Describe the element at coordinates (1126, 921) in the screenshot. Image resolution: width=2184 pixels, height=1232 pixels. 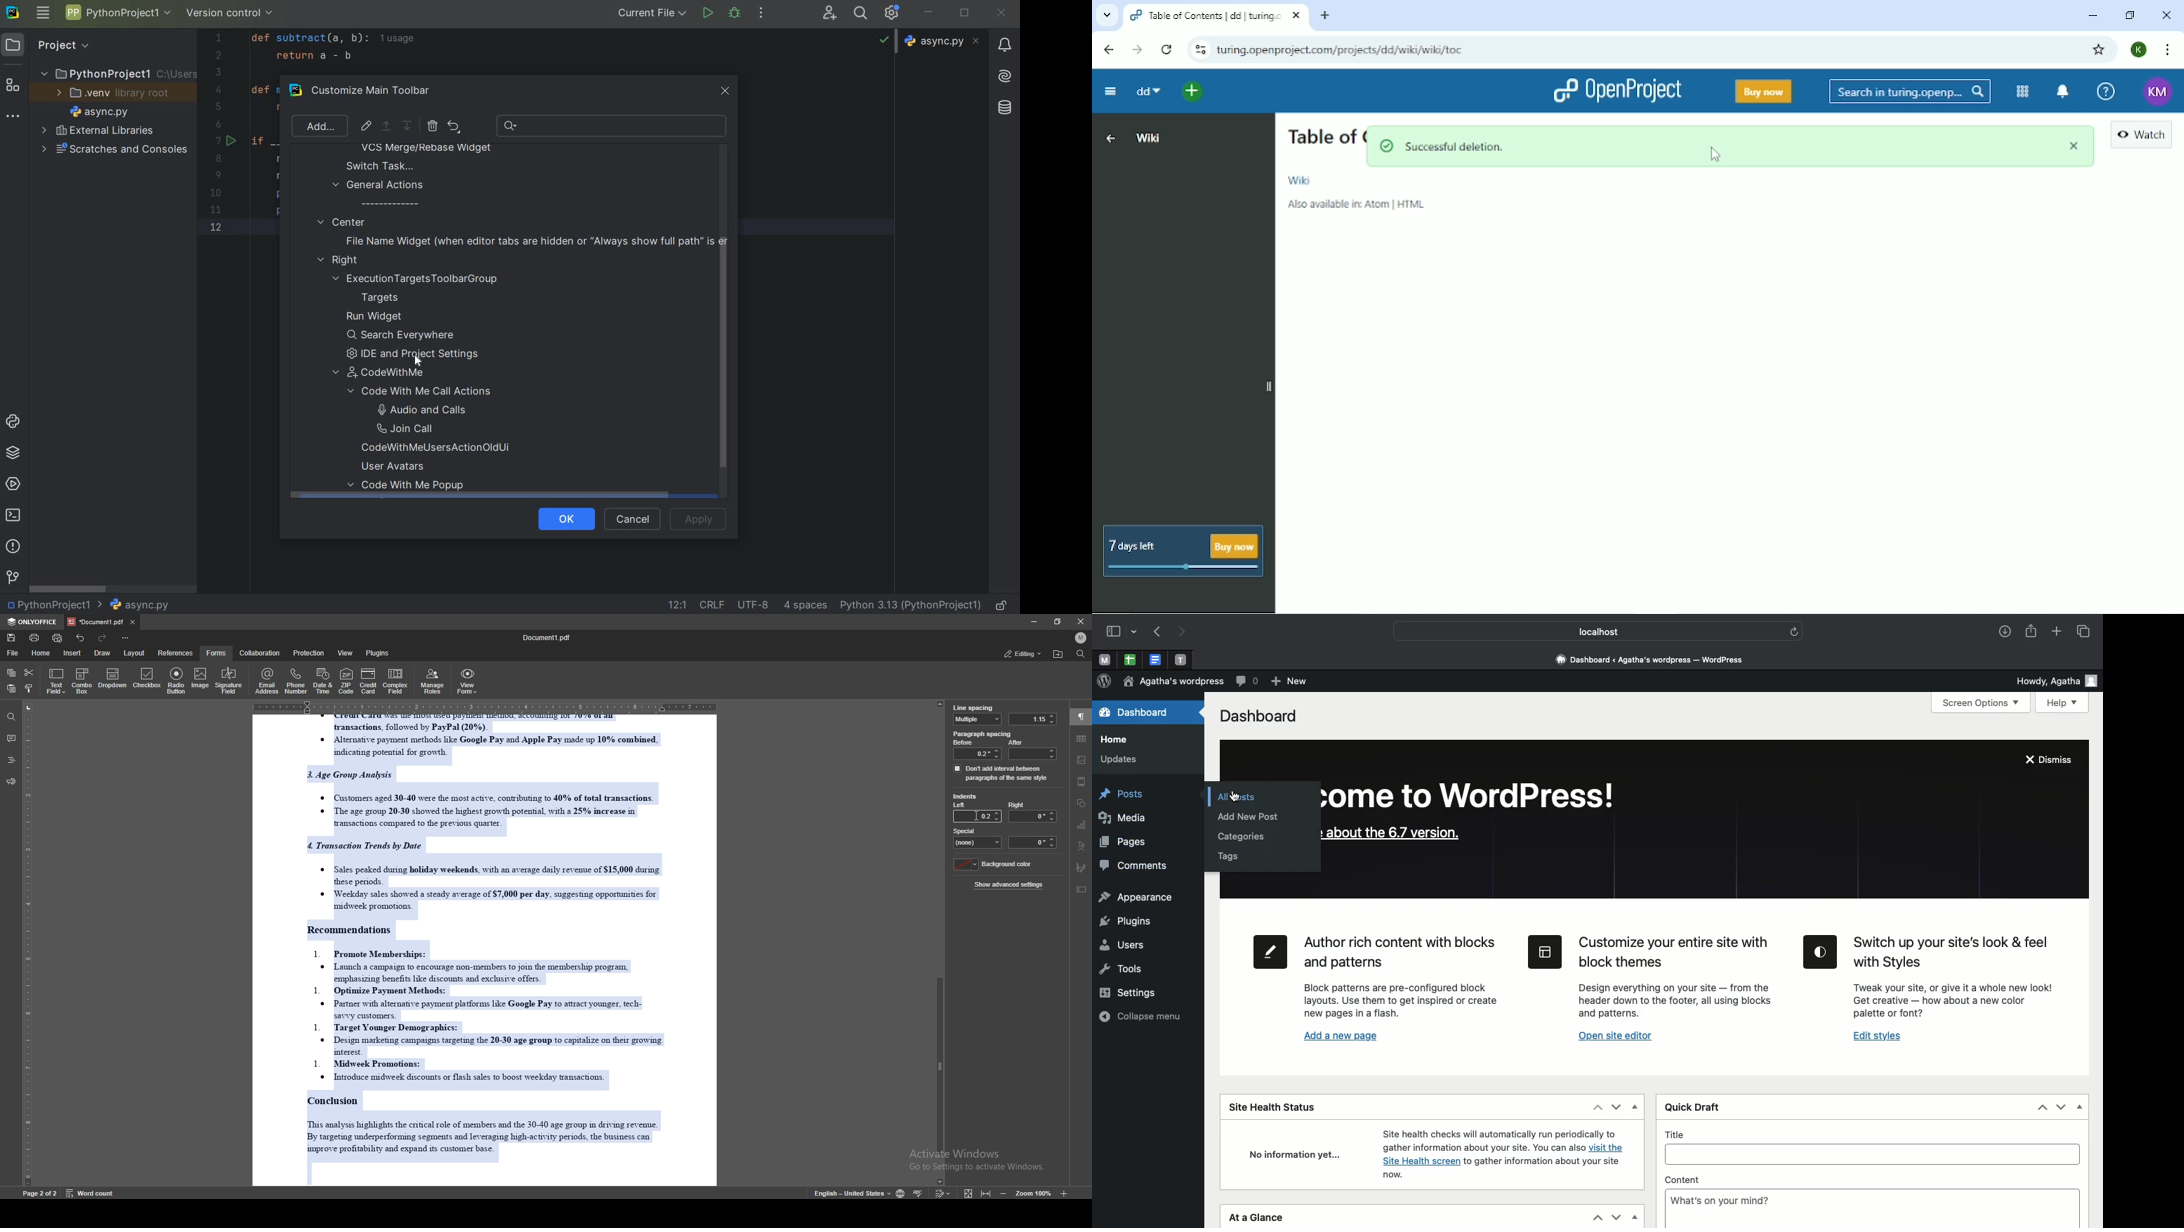
I see `Plugins` at that location.